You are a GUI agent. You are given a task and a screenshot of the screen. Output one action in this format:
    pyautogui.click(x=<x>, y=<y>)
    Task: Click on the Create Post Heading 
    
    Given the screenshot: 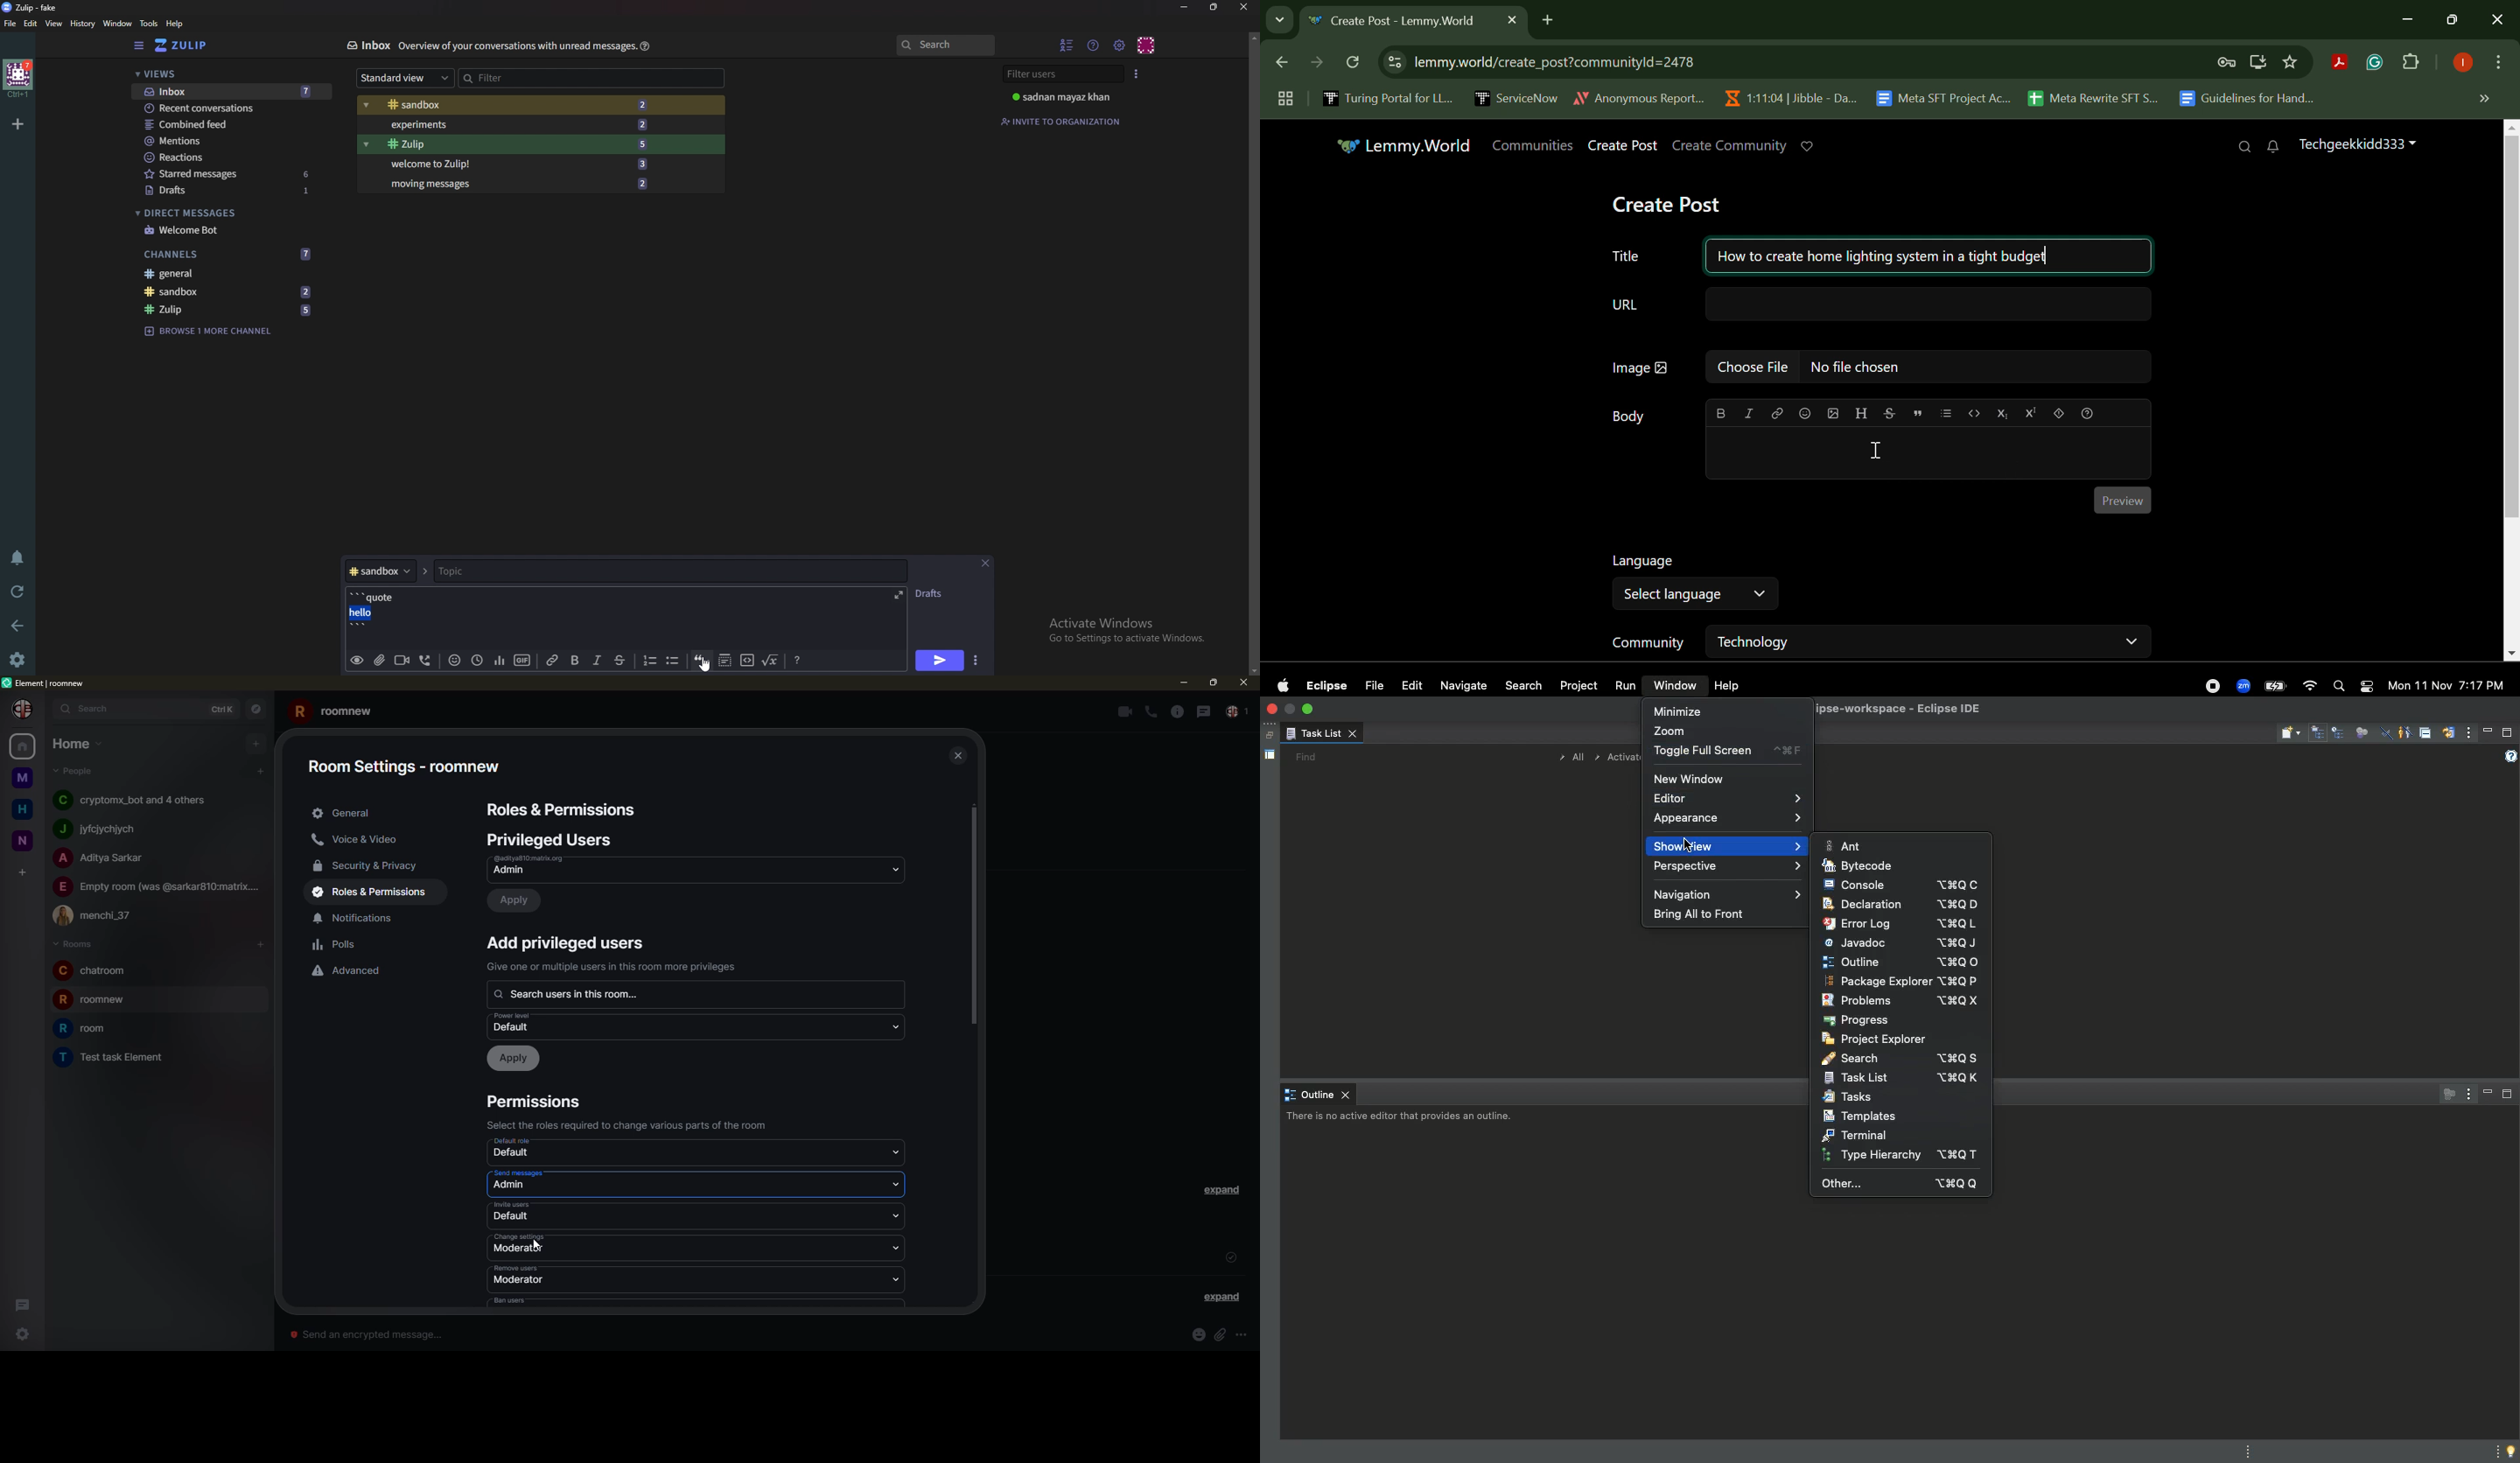 What is the action you would take?
    pyautogui.click(x=1666, y=203)
    